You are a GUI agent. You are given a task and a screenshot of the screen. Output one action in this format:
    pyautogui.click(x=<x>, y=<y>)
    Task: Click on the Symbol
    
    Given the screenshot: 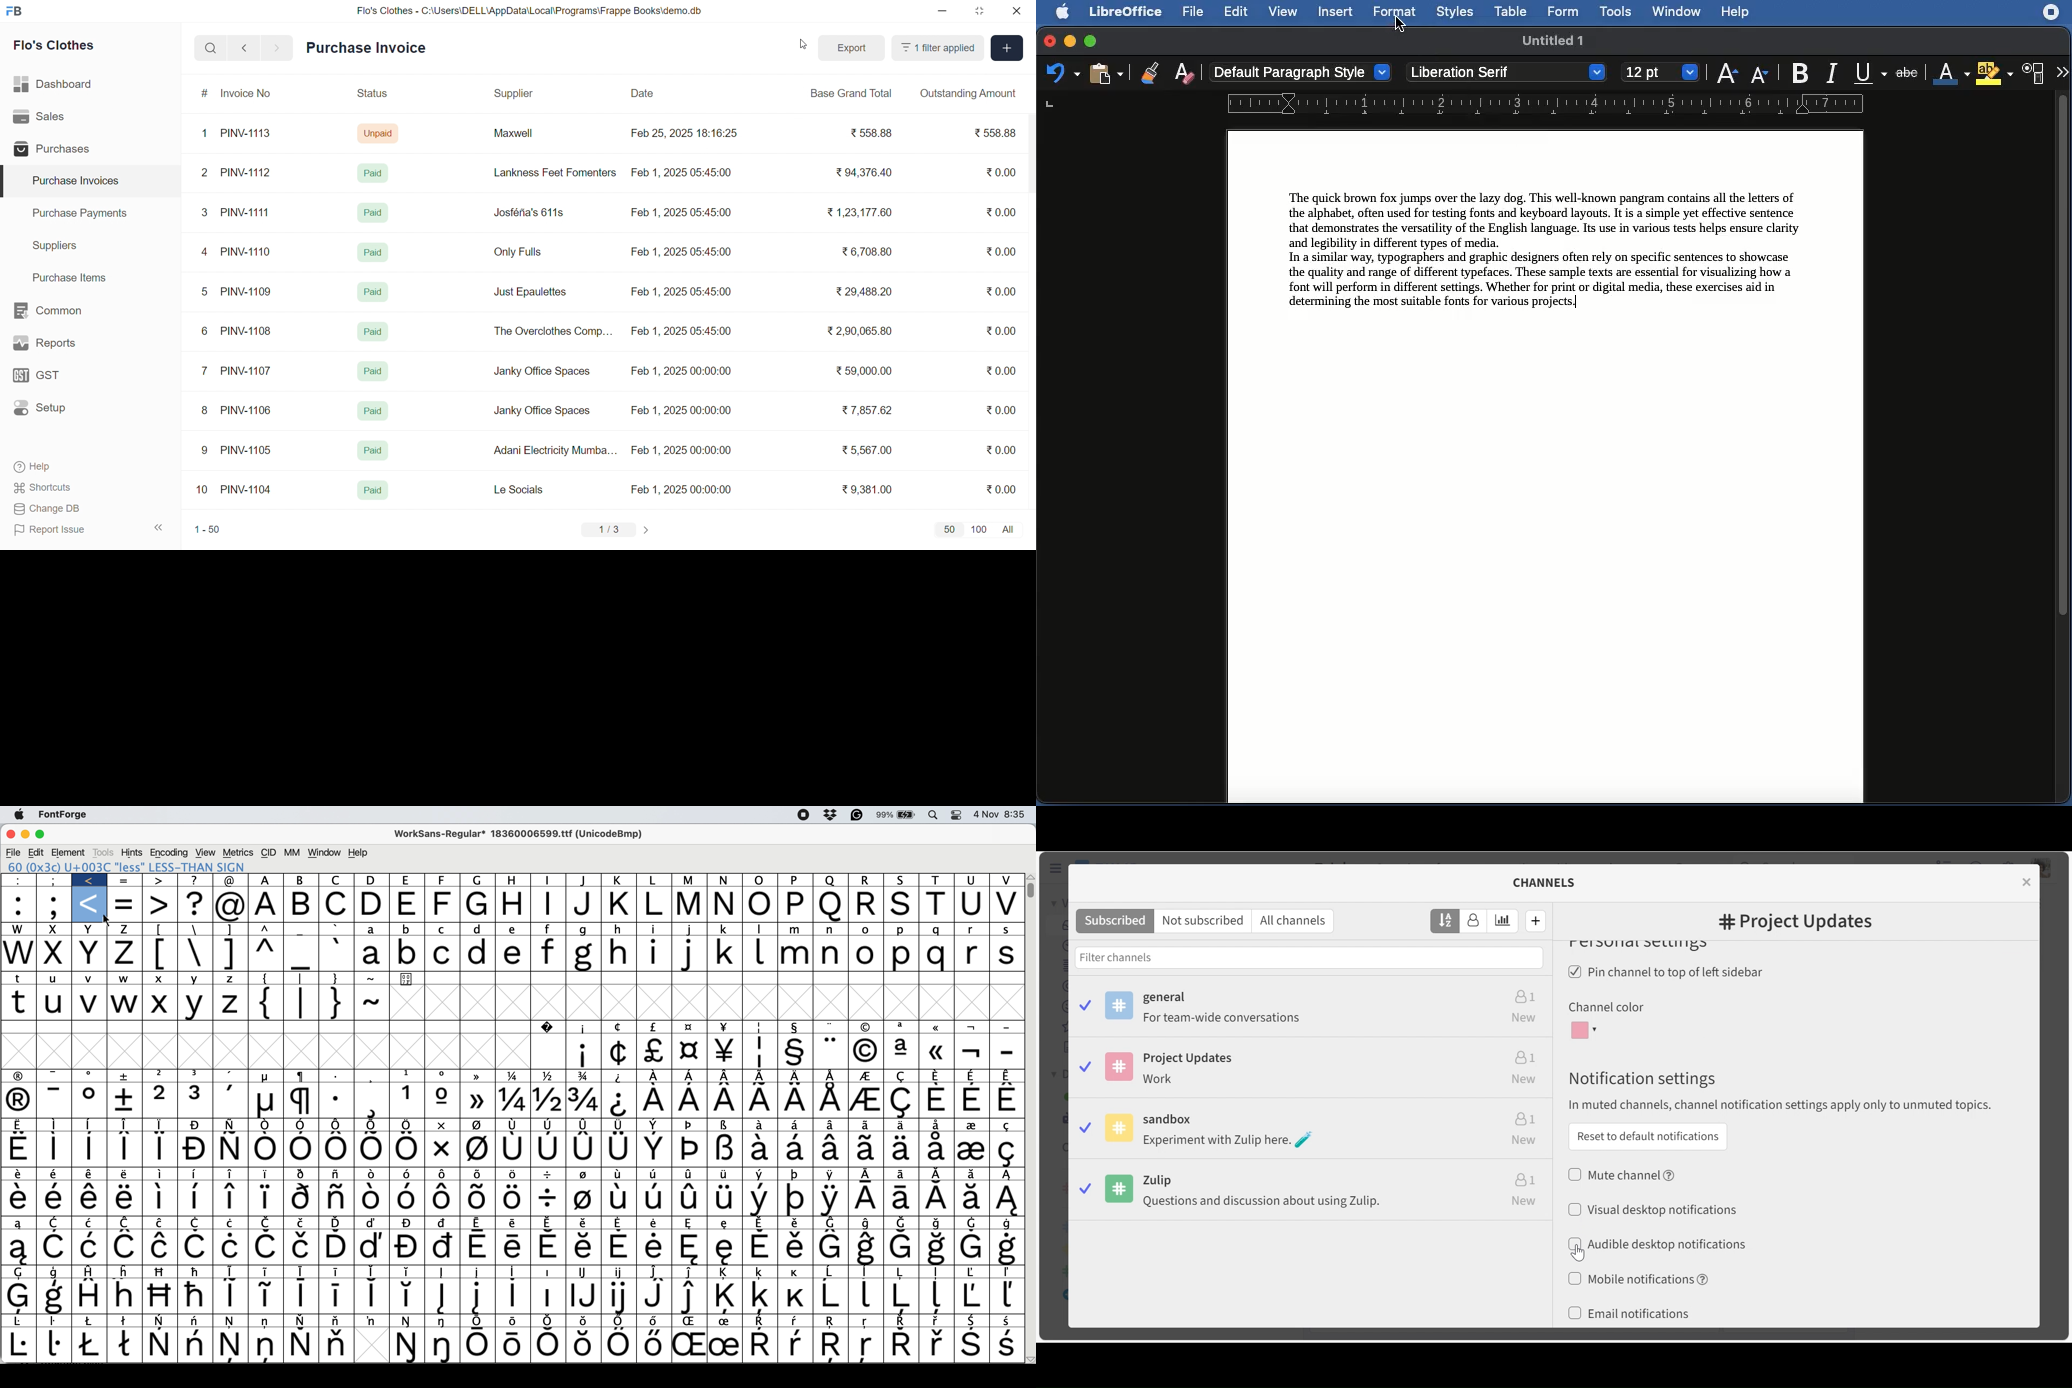 What is the action you would take?
    pyautogui.click(x=866, y=1348)
    